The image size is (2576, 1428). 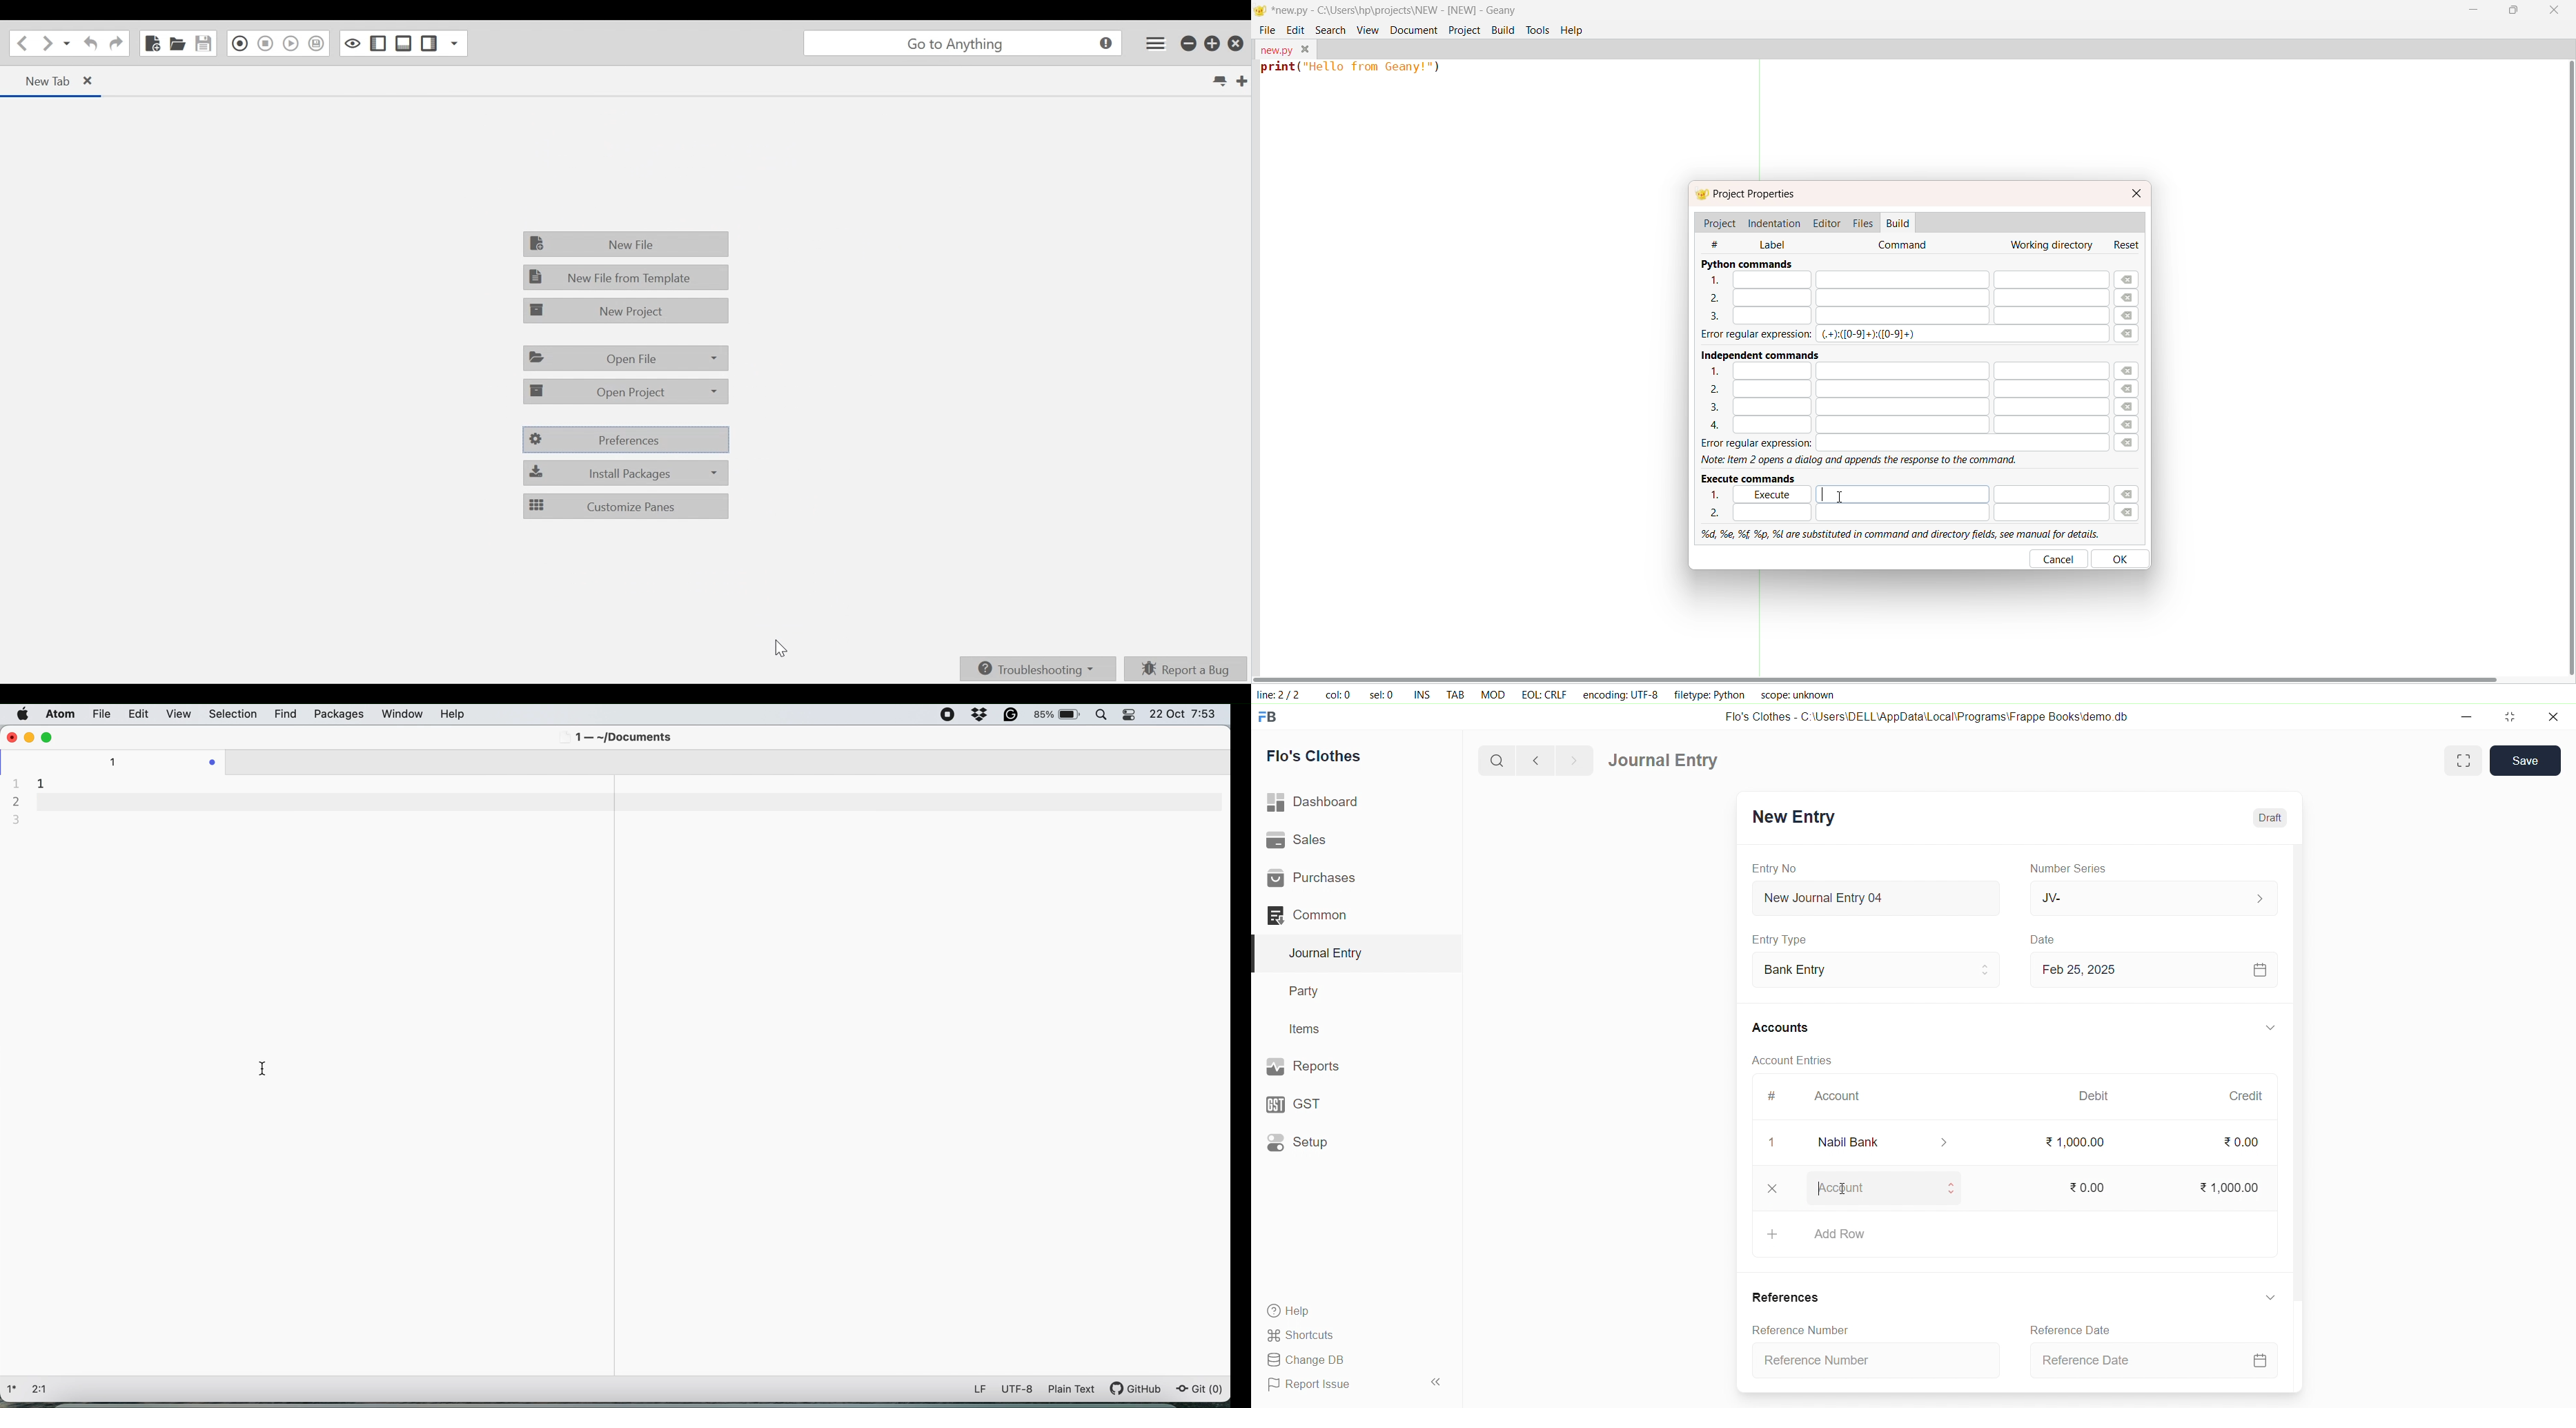 What do you see at coordinates (1798, 1329) in the screenshot?
I see `Reference Number` at bounding box center [1798, 1329].